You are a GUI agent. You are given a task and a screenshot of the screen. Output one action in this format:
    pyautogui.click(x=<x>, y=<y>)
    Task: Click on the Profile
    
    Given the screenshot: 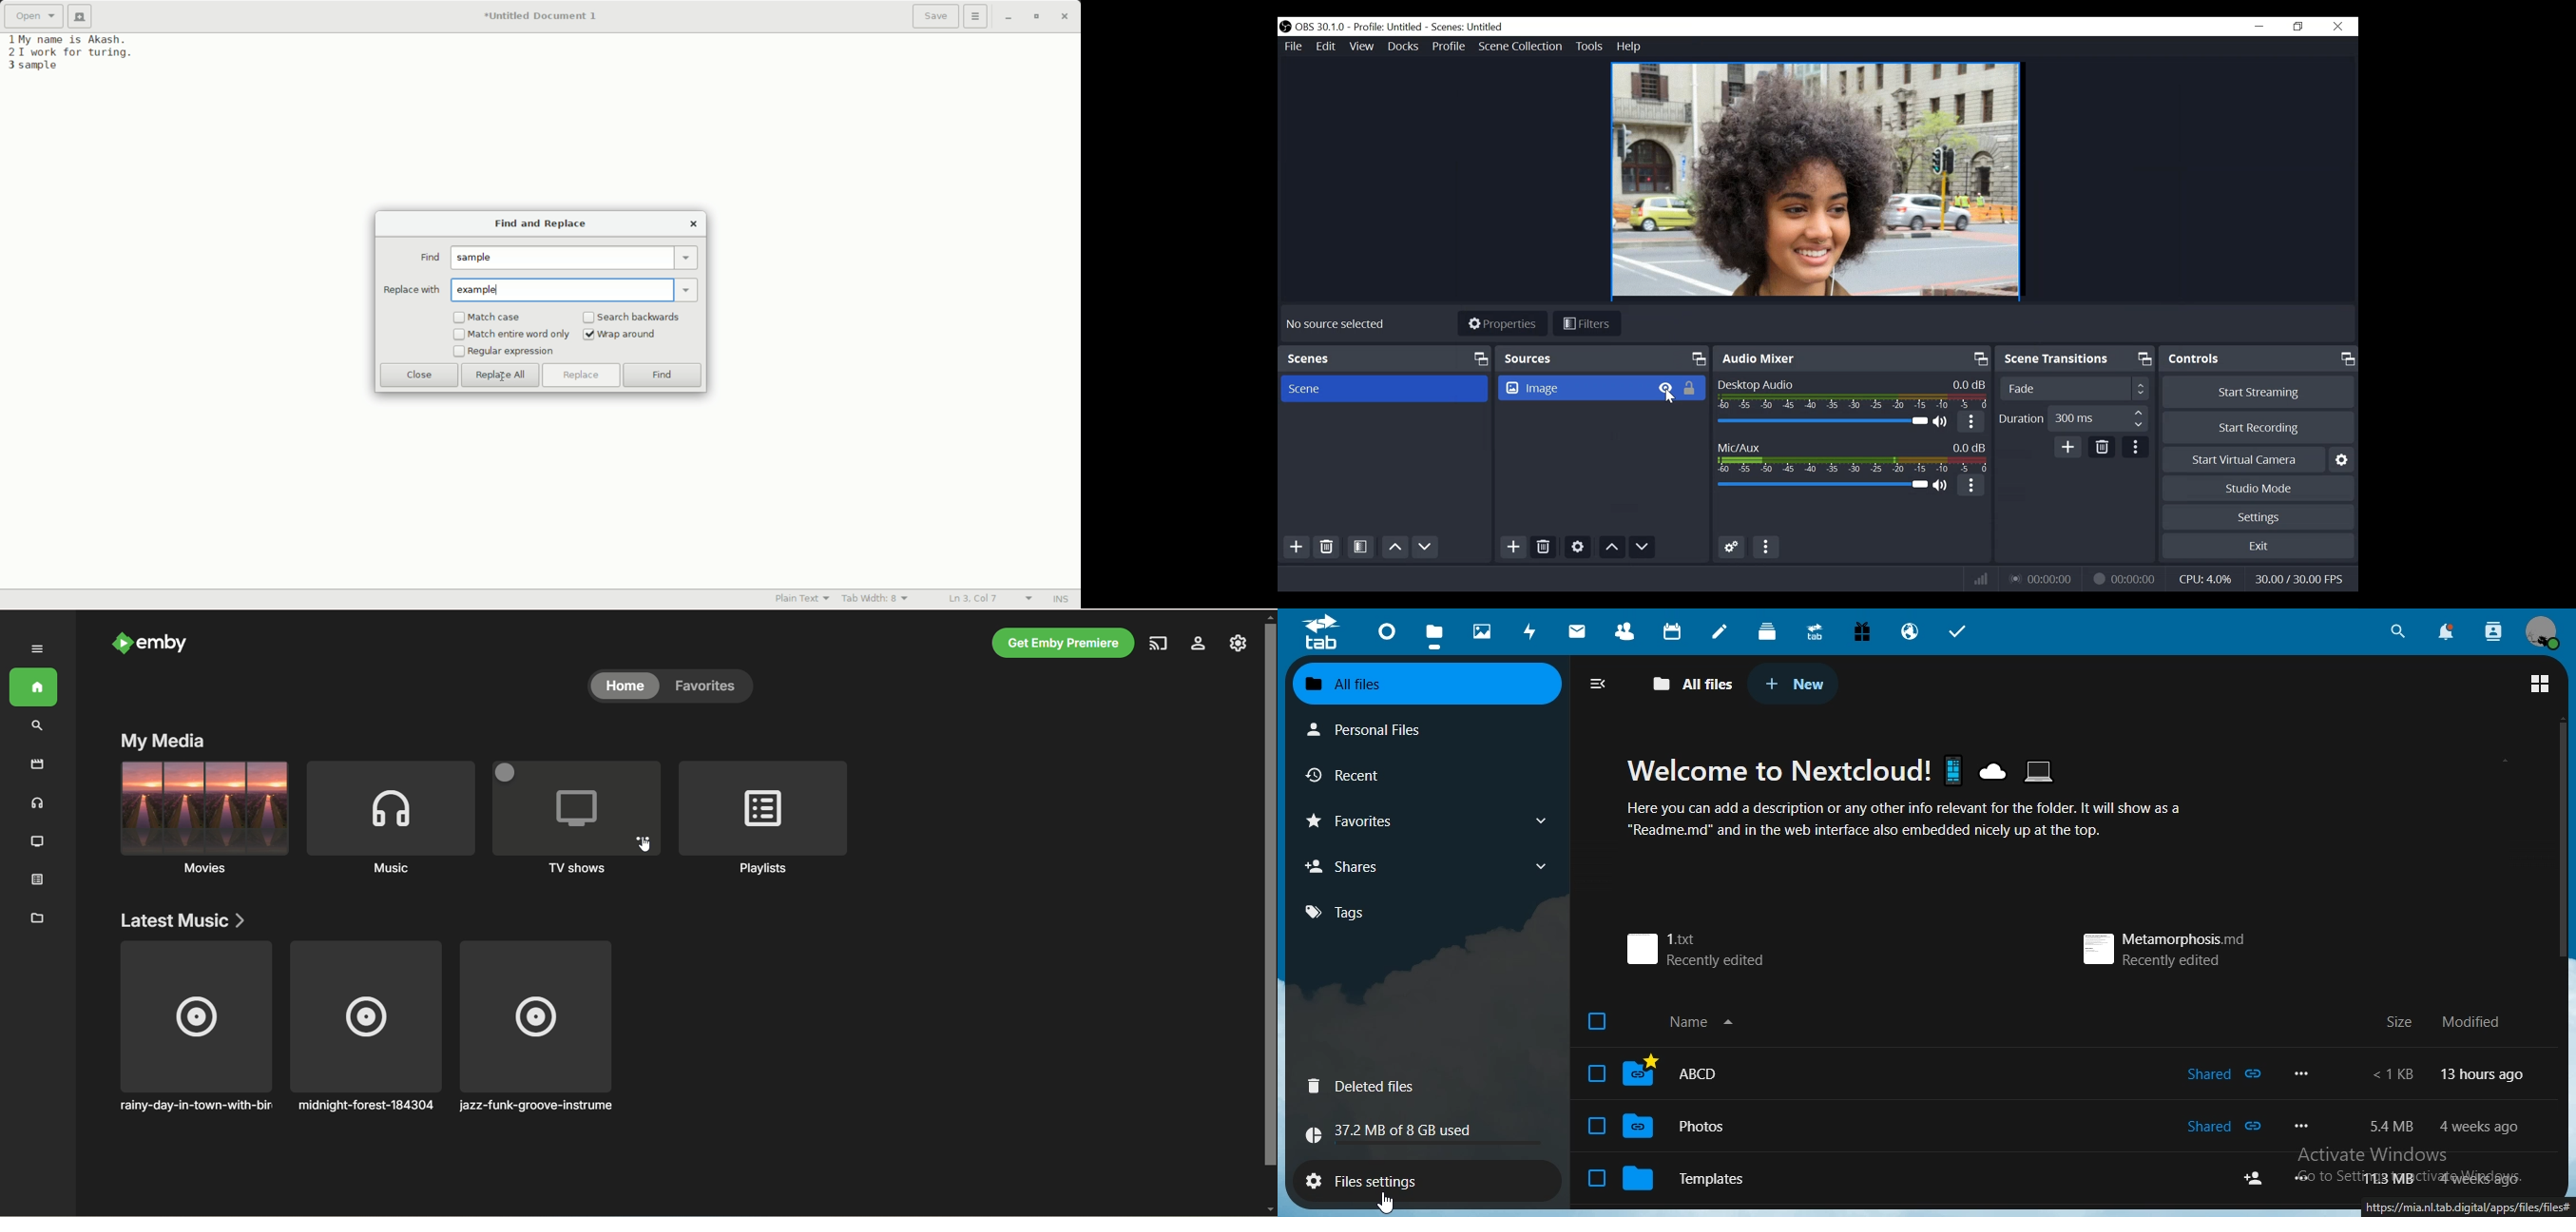 What is the action you would take?
    pyautogui.click(x=1448, y=45)
    